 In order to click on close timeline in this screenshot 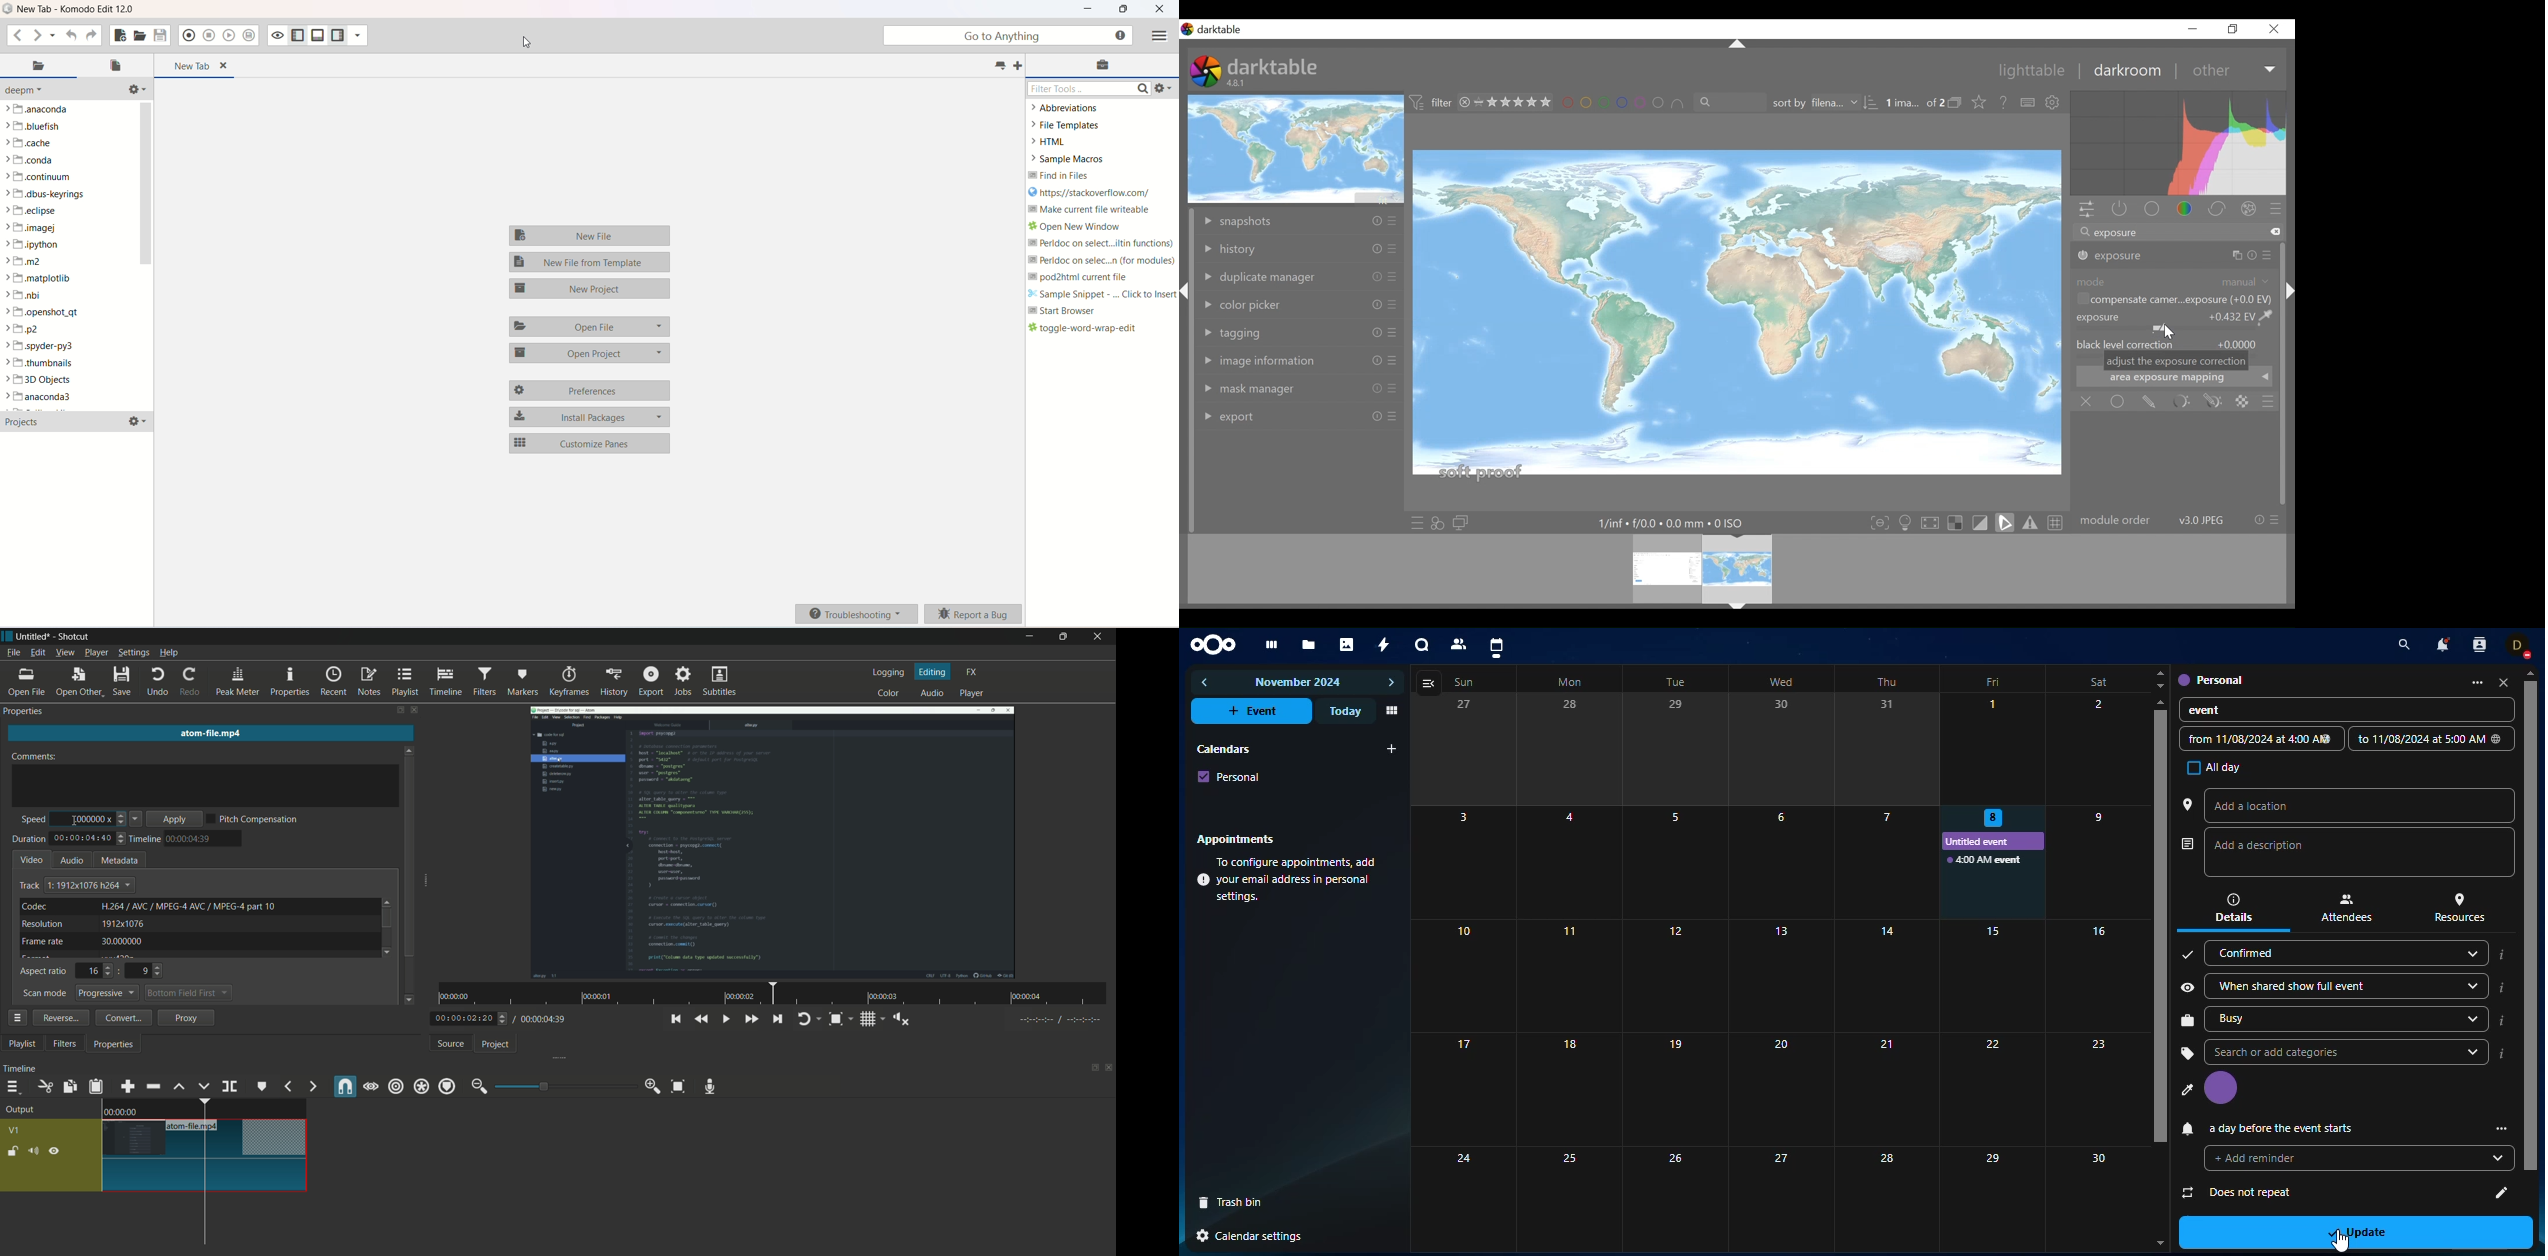, I will do `click(1109, 1069)`.